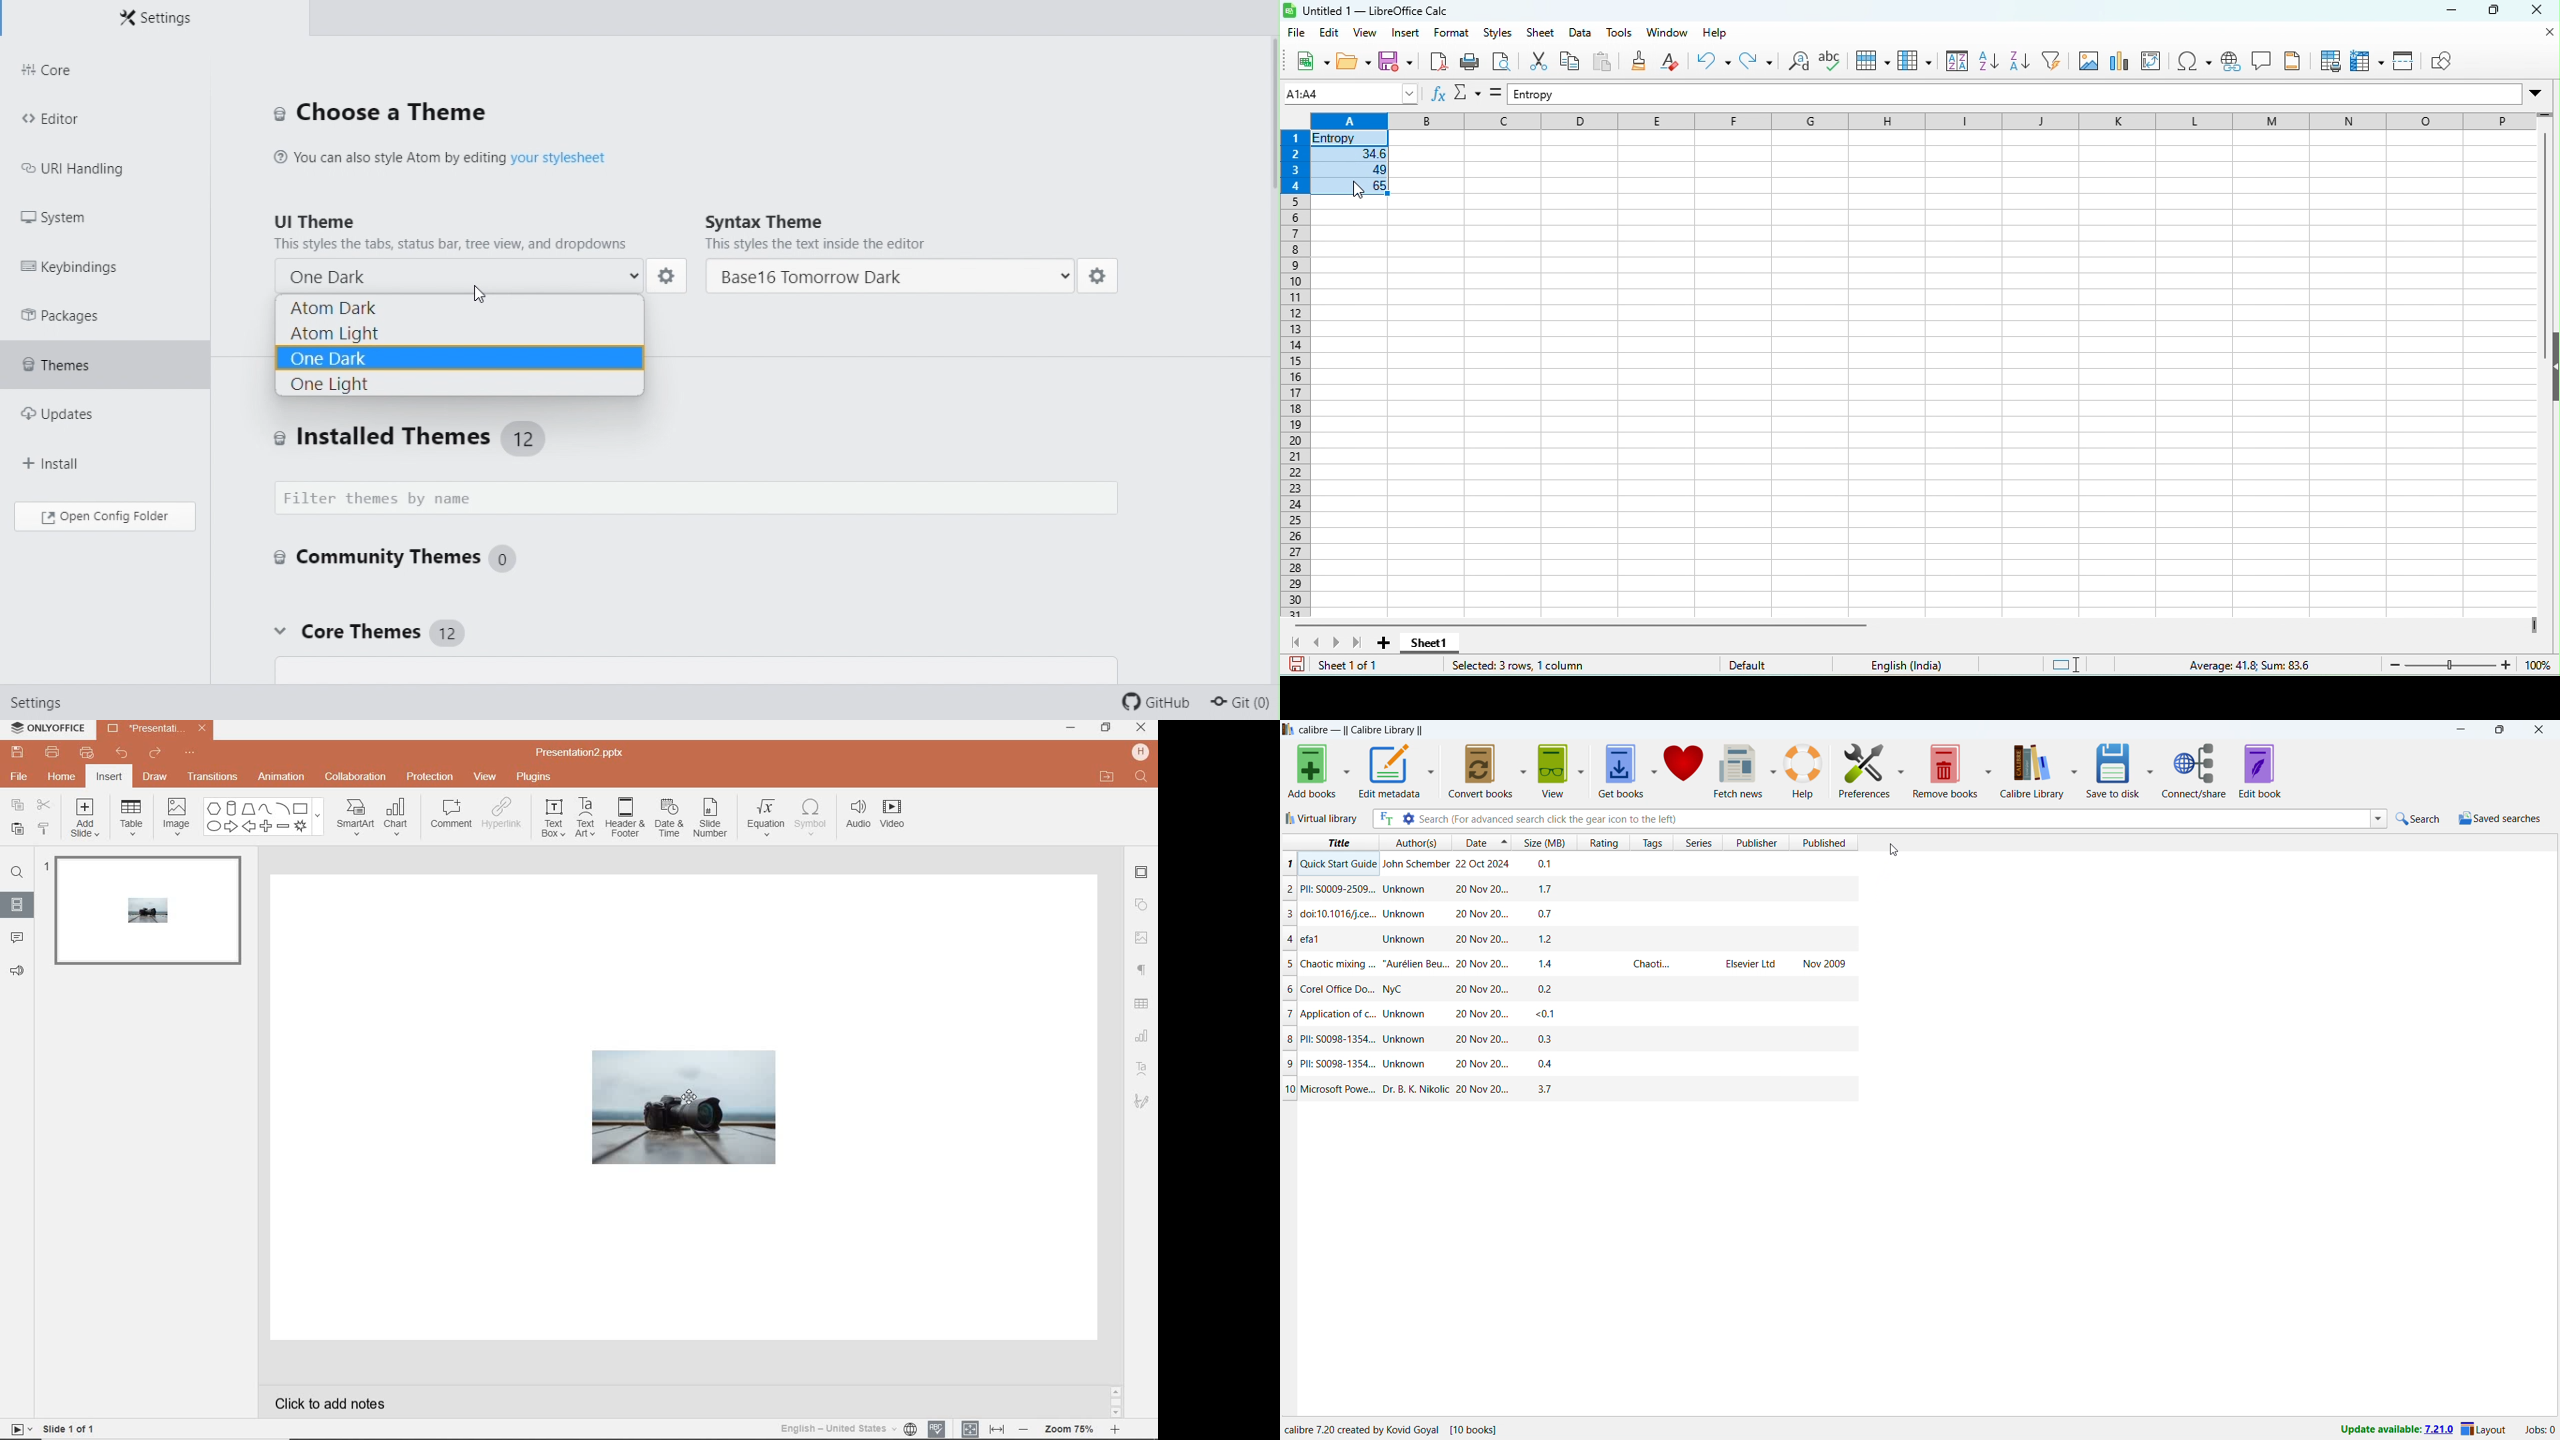 This screenshot has height=1456, width=2576. Describe the element at coordinates (1390, 771) in the screenshot. I see `edit metadata` at that location.